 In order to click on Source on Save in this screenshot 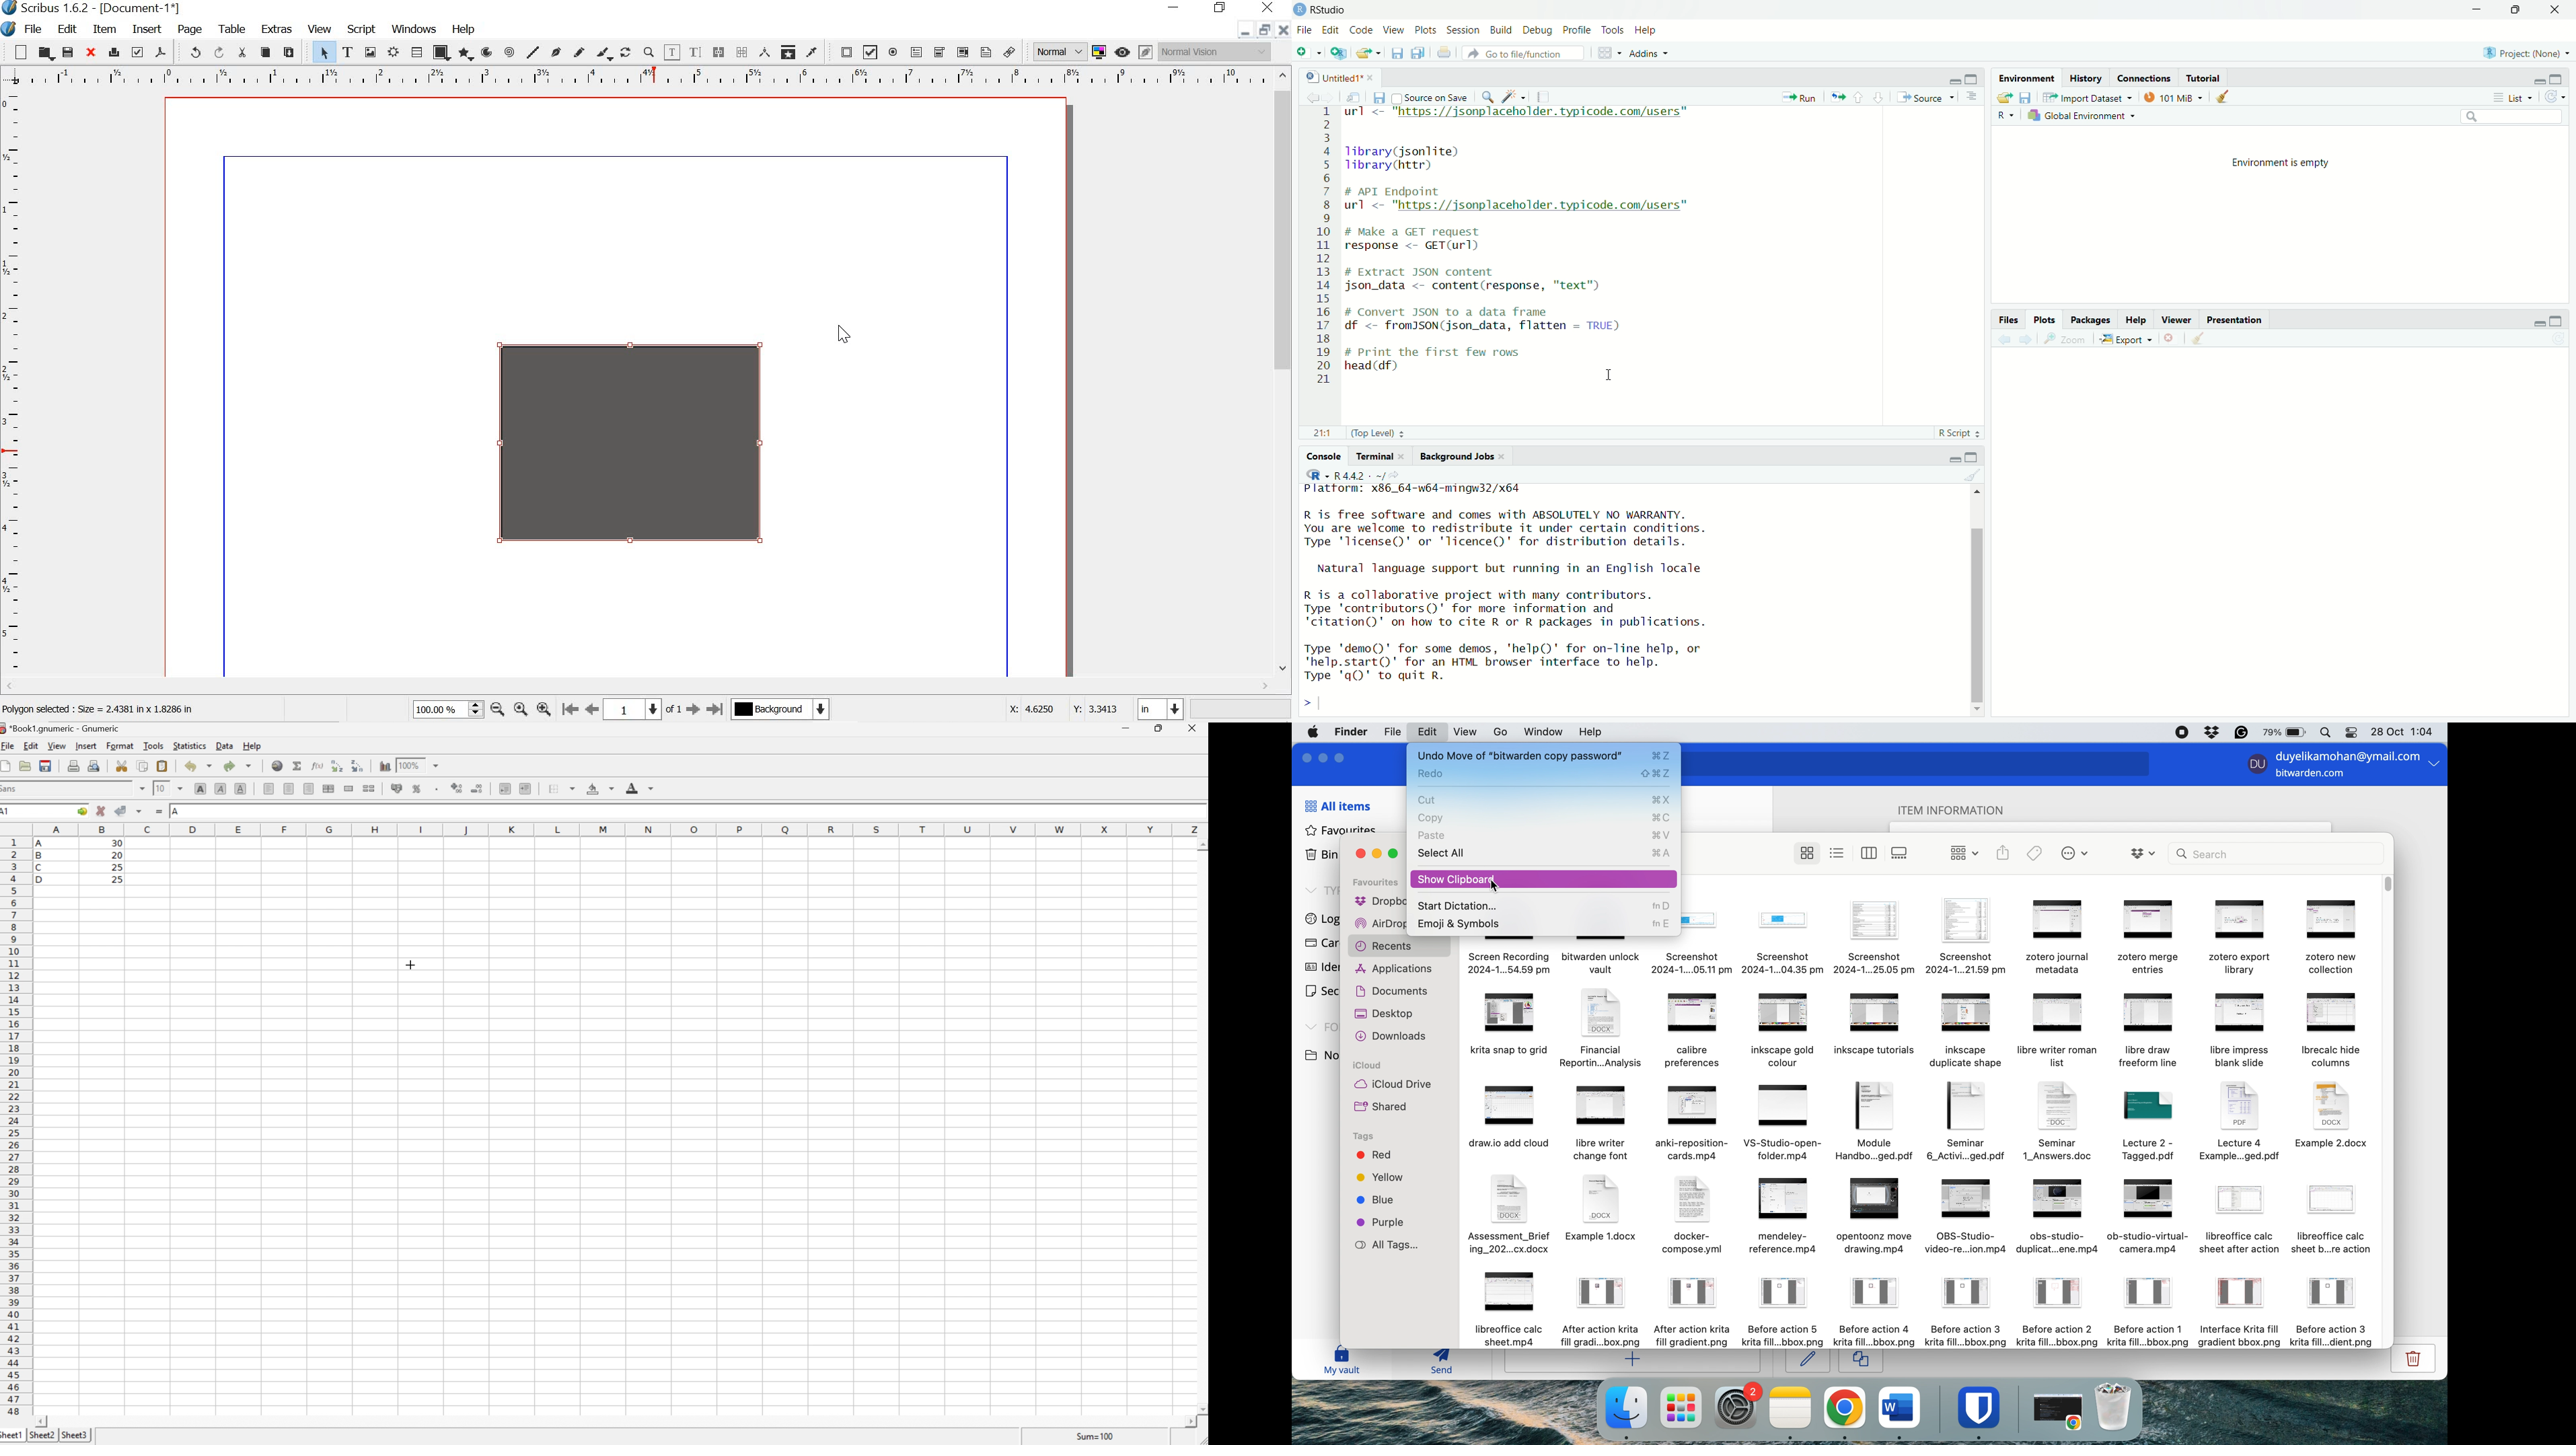, I will do `click(1430, 98)`.